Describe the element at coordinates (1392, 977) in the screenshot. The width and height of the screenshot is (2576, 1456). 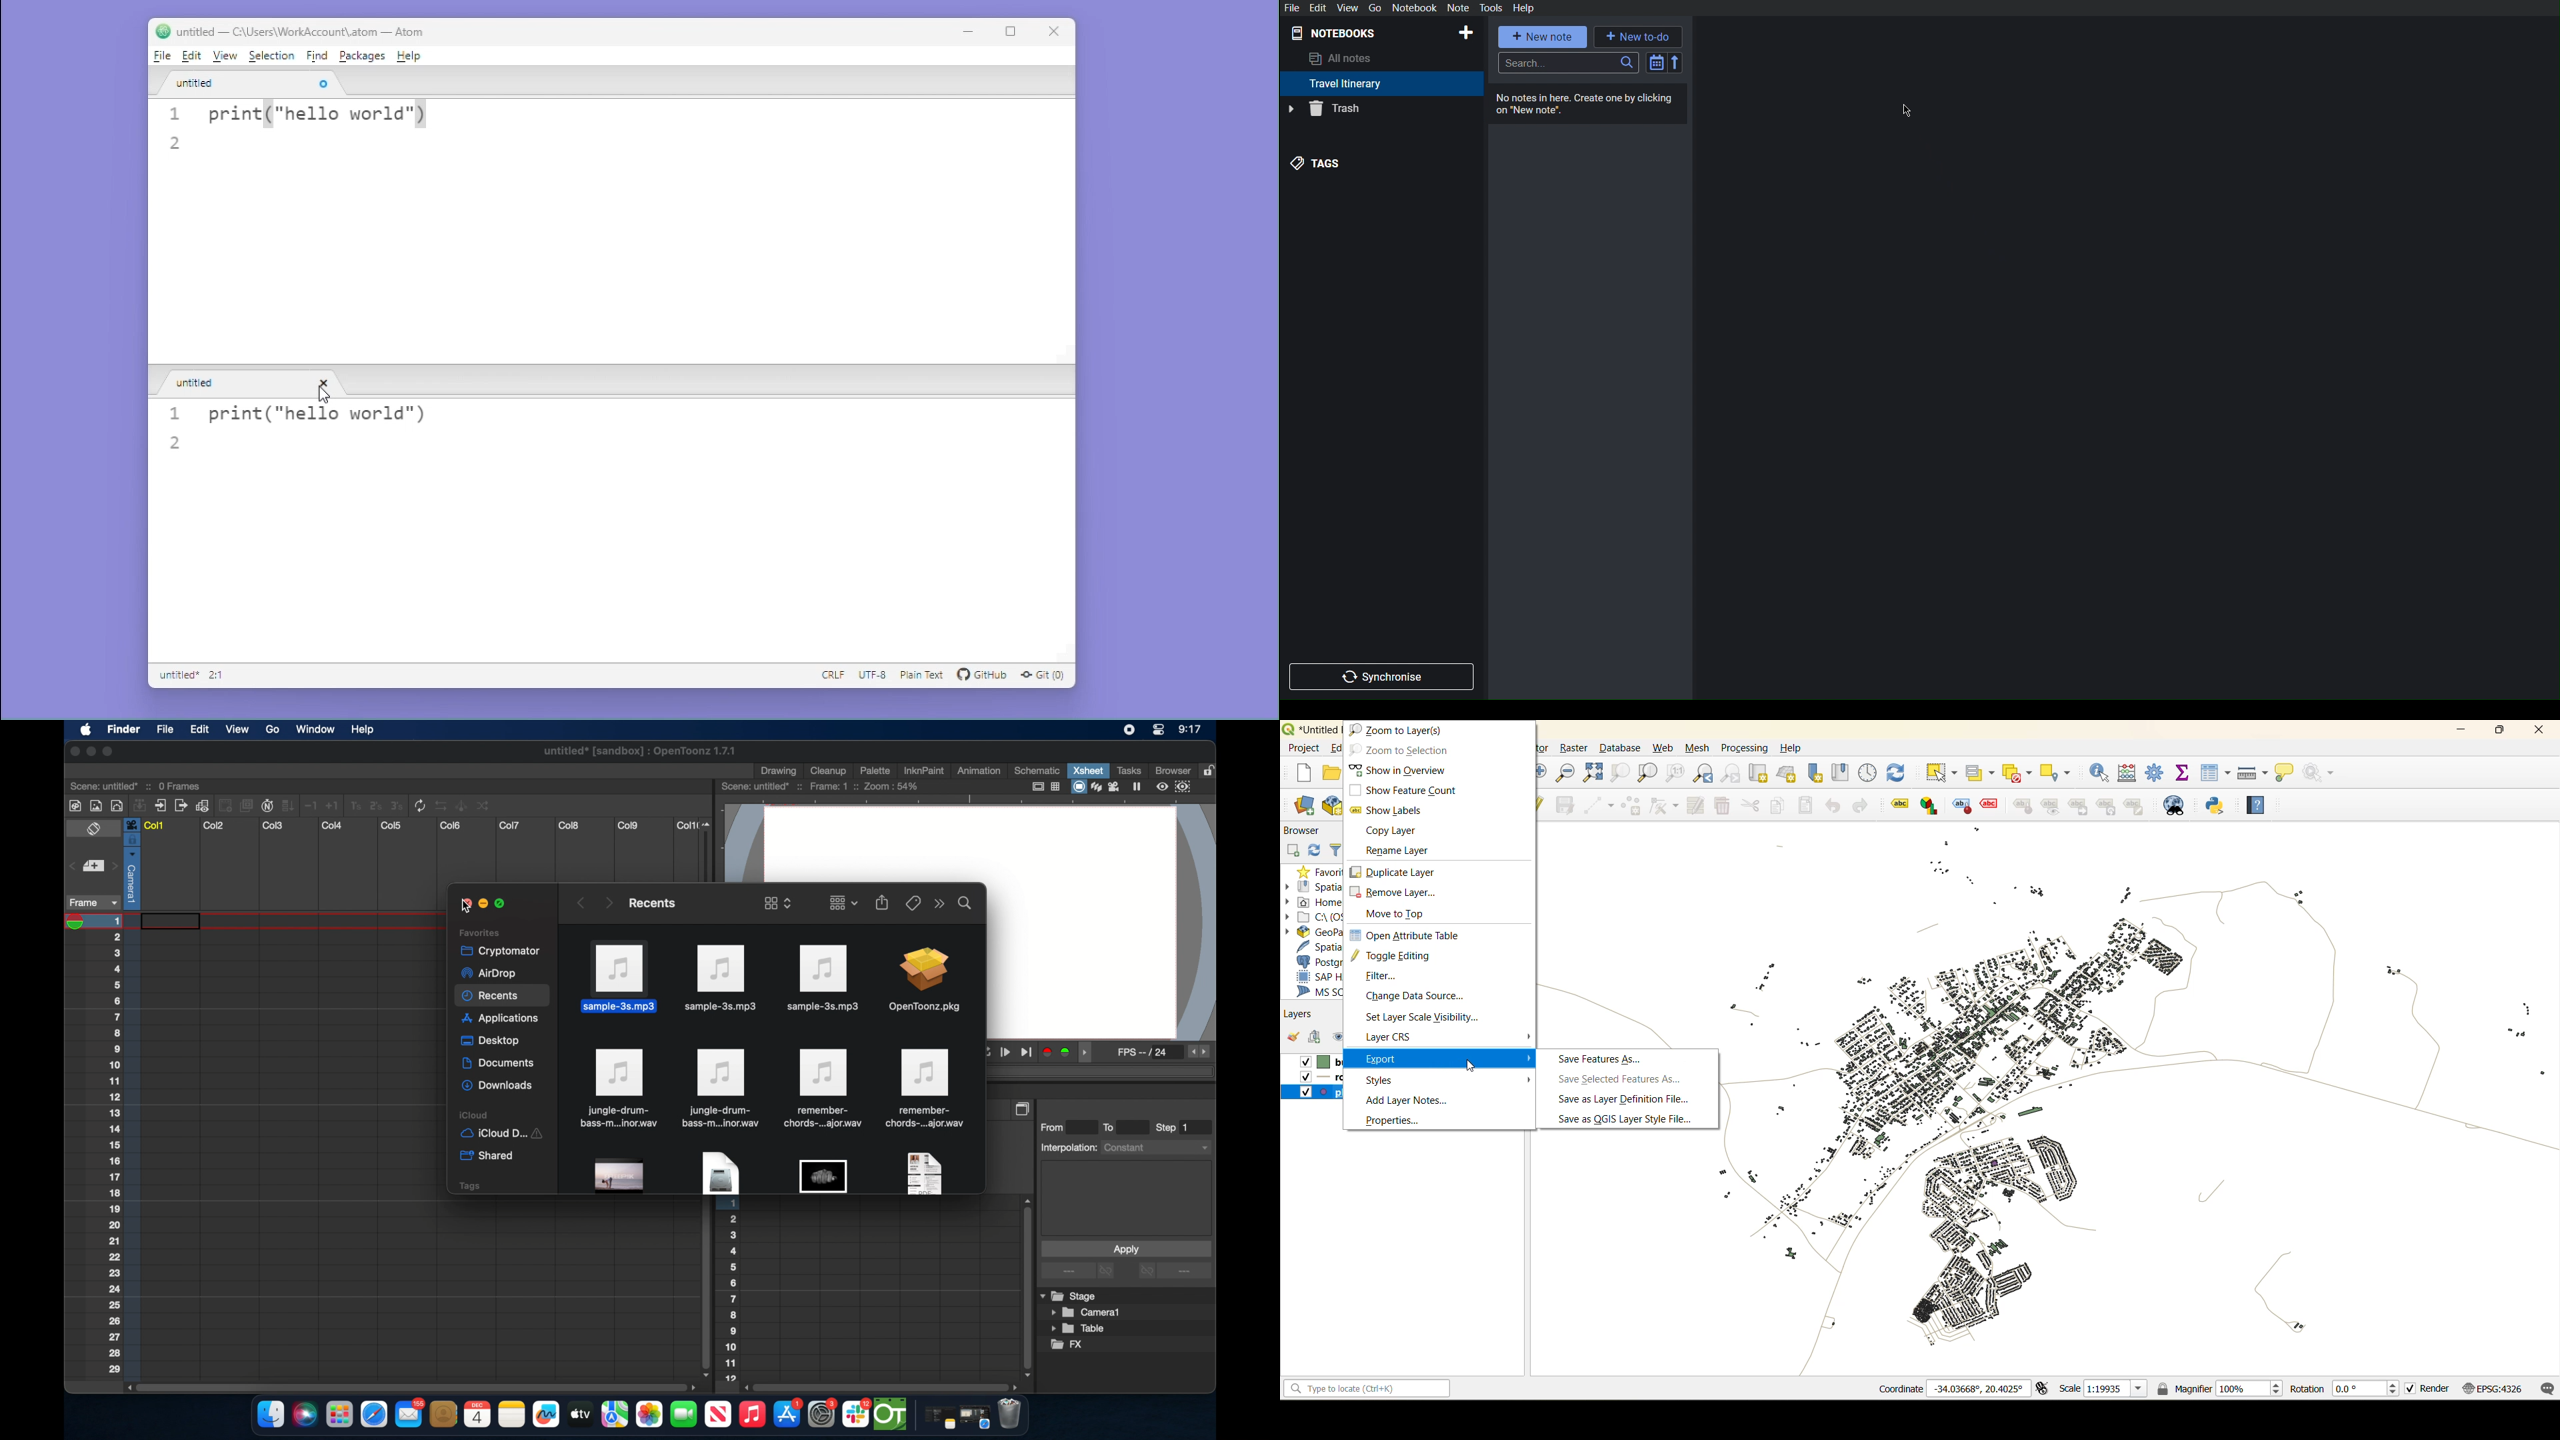
I see `filter` at that location.